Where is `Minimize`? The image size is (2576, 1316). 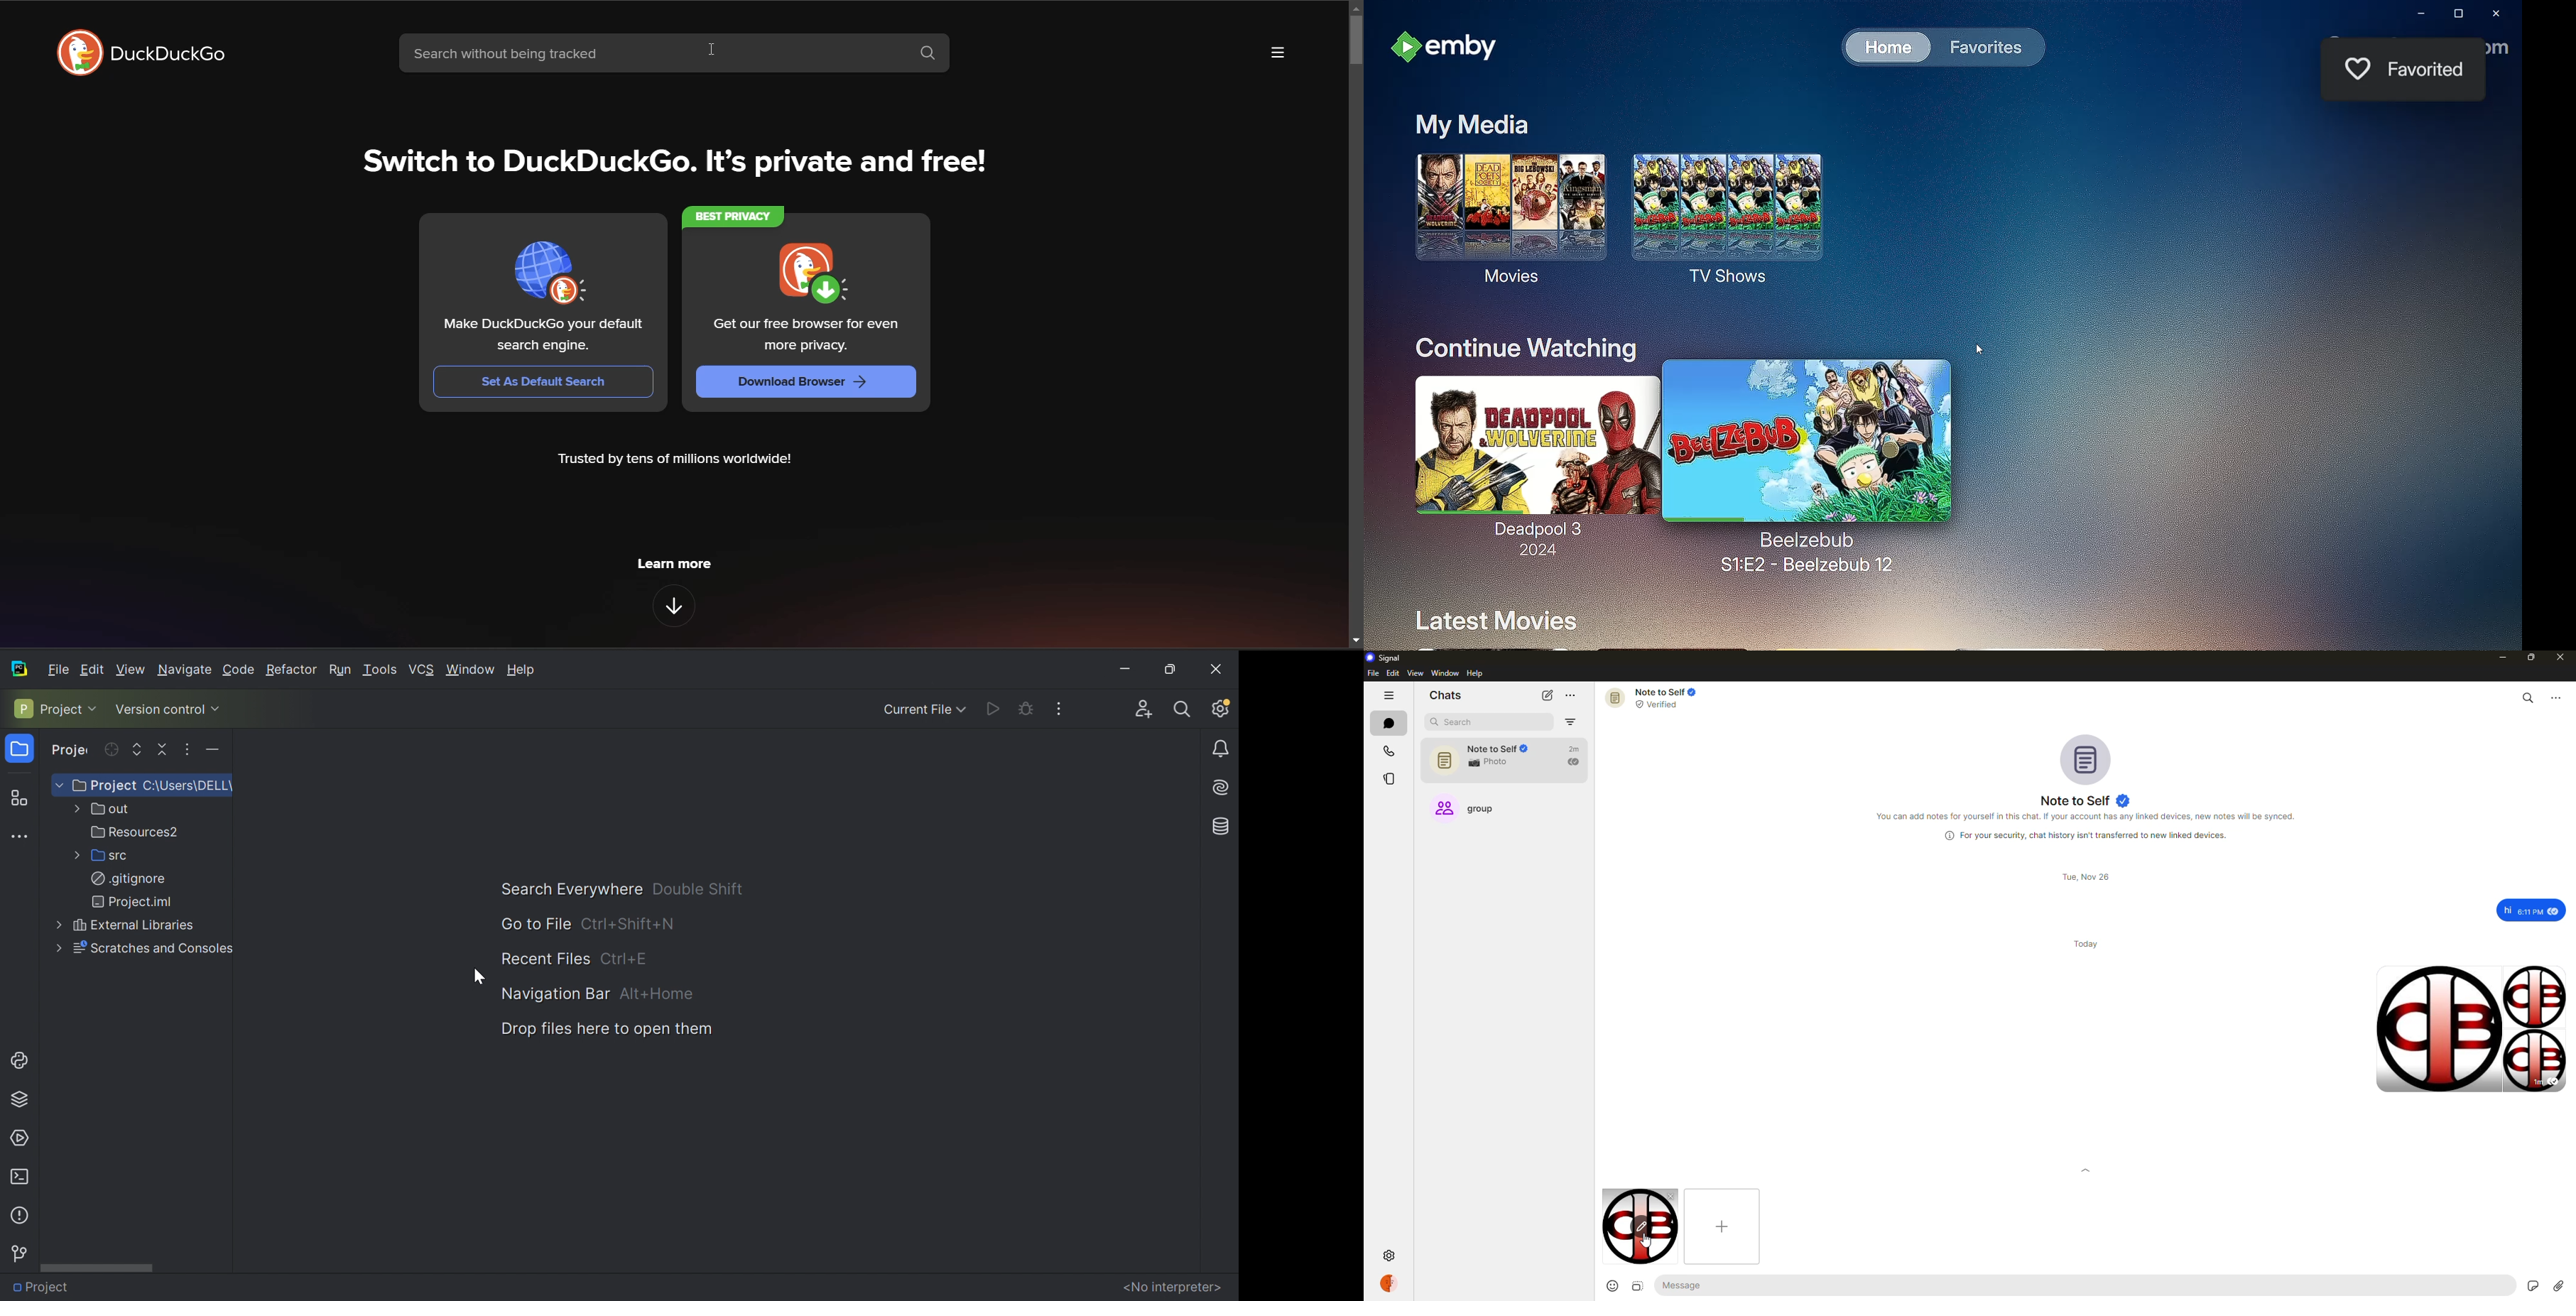 Minimize is located at coordinates (2420, 14).